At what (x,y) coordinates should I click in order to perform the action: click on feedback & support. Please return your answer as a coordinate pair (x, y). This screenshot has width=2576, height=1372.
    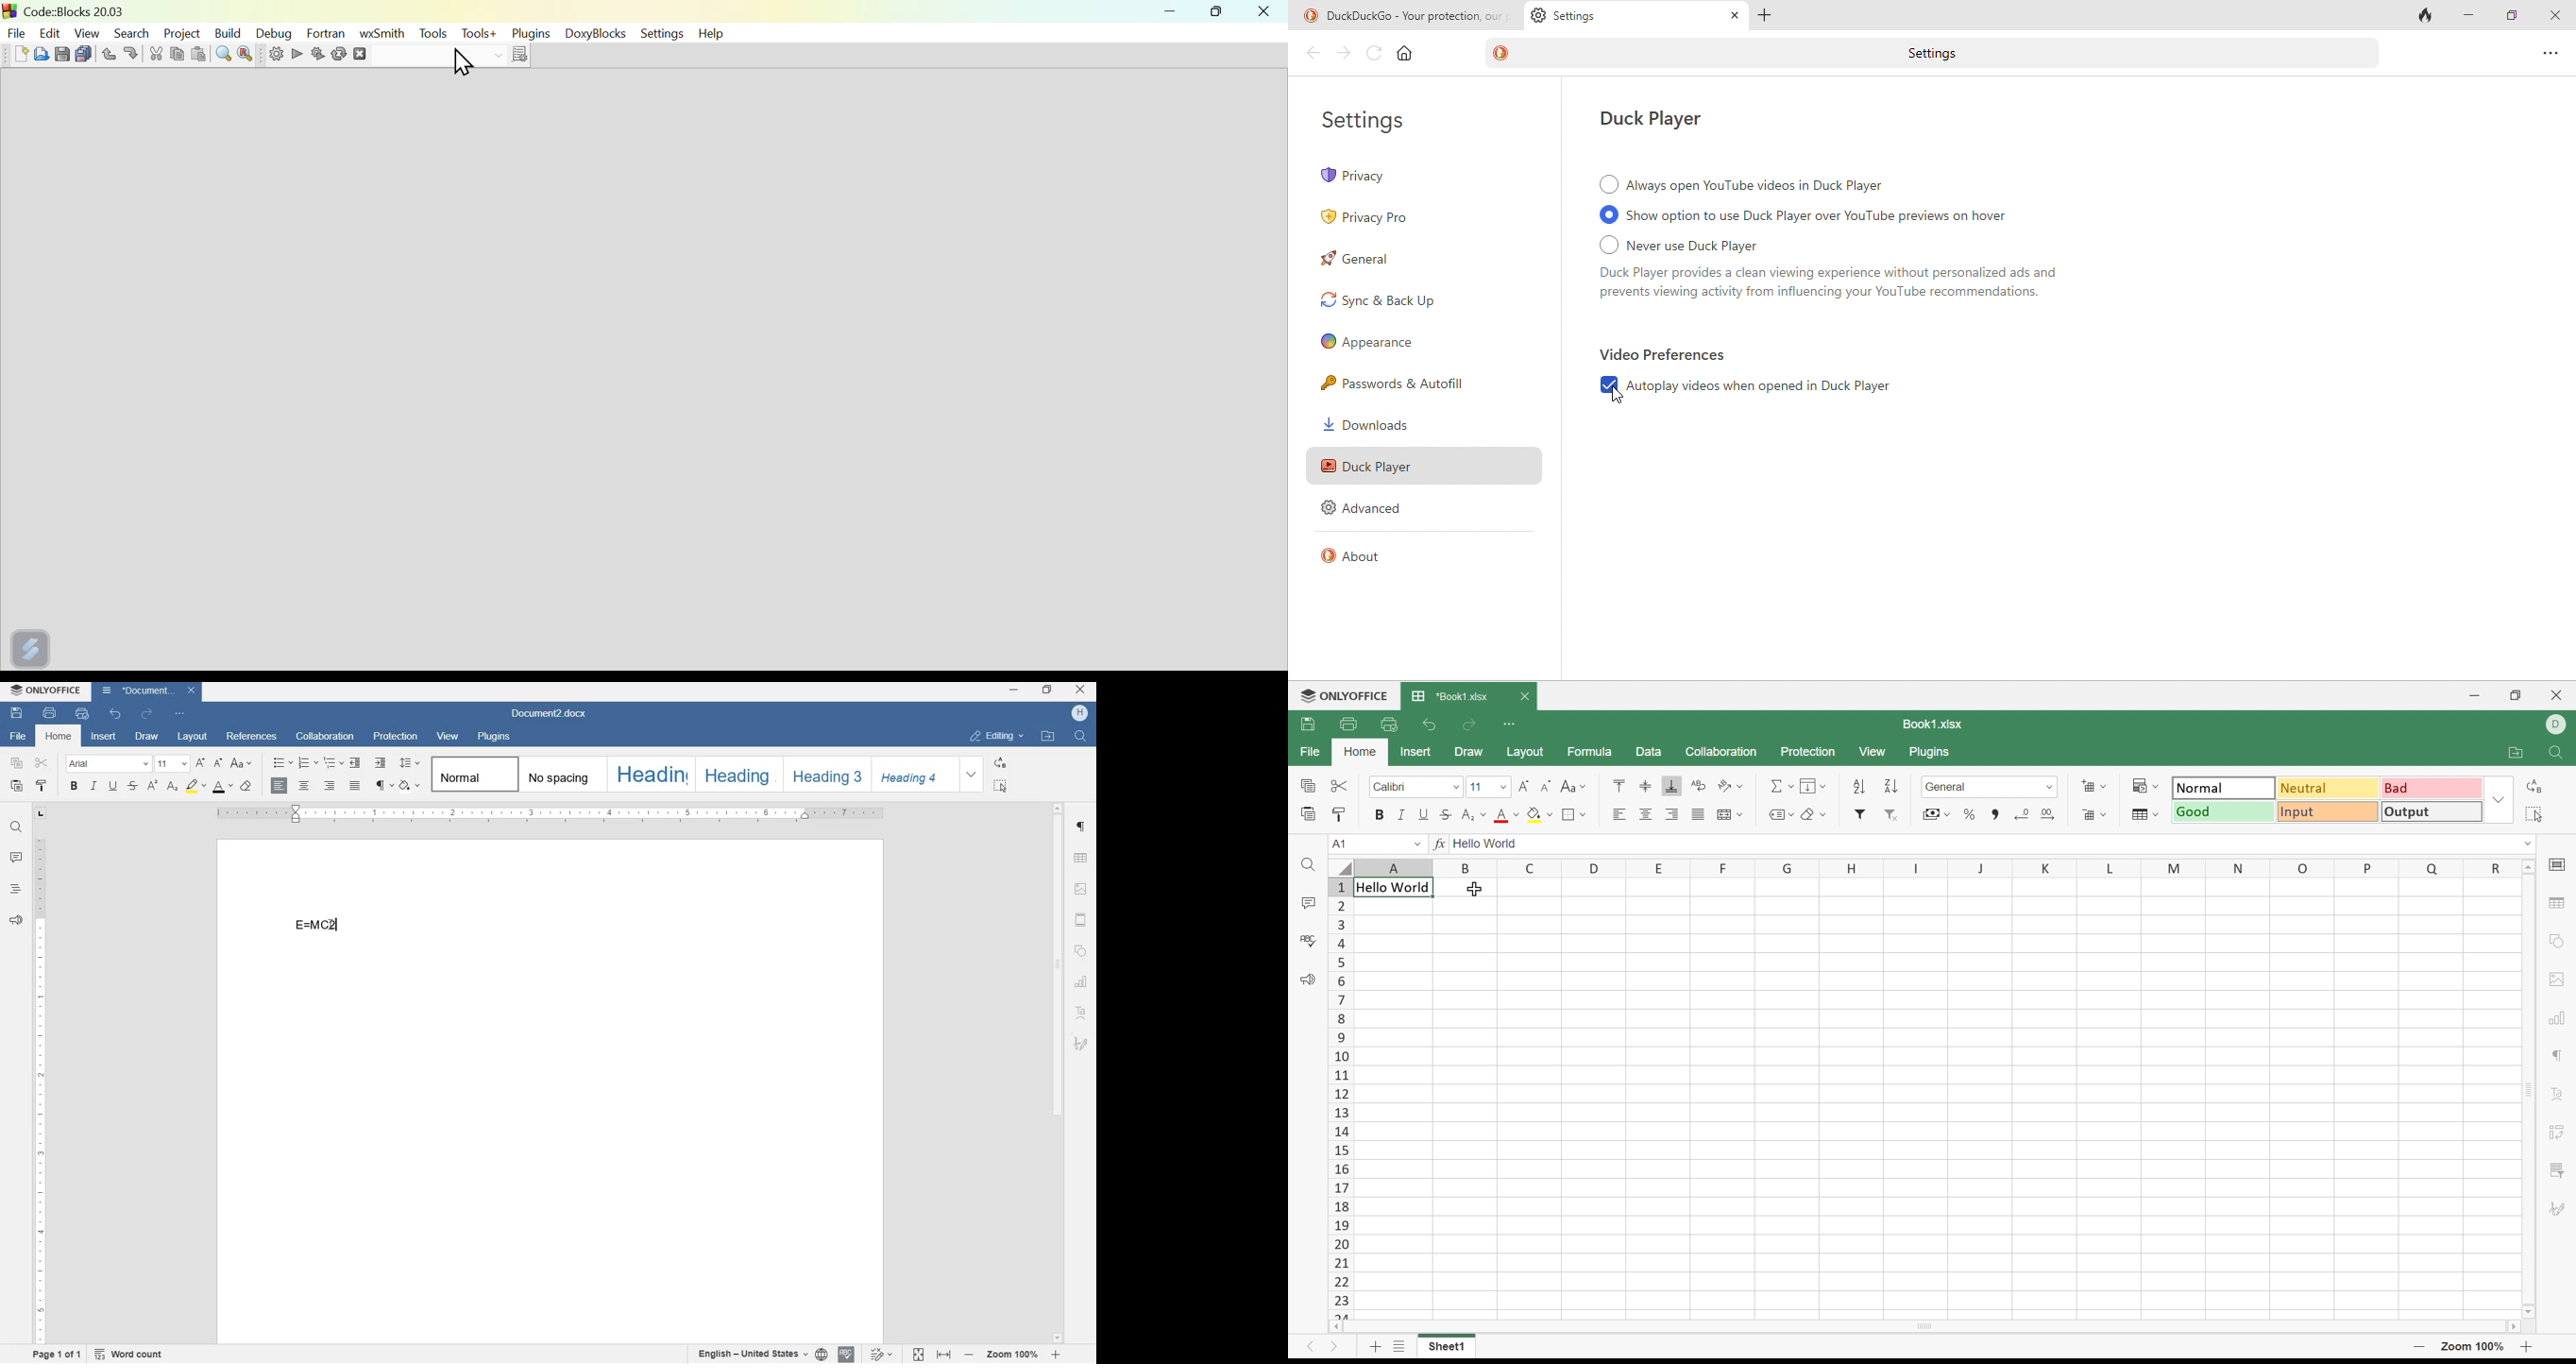
    Looking at the image, I should click on (16, 920).